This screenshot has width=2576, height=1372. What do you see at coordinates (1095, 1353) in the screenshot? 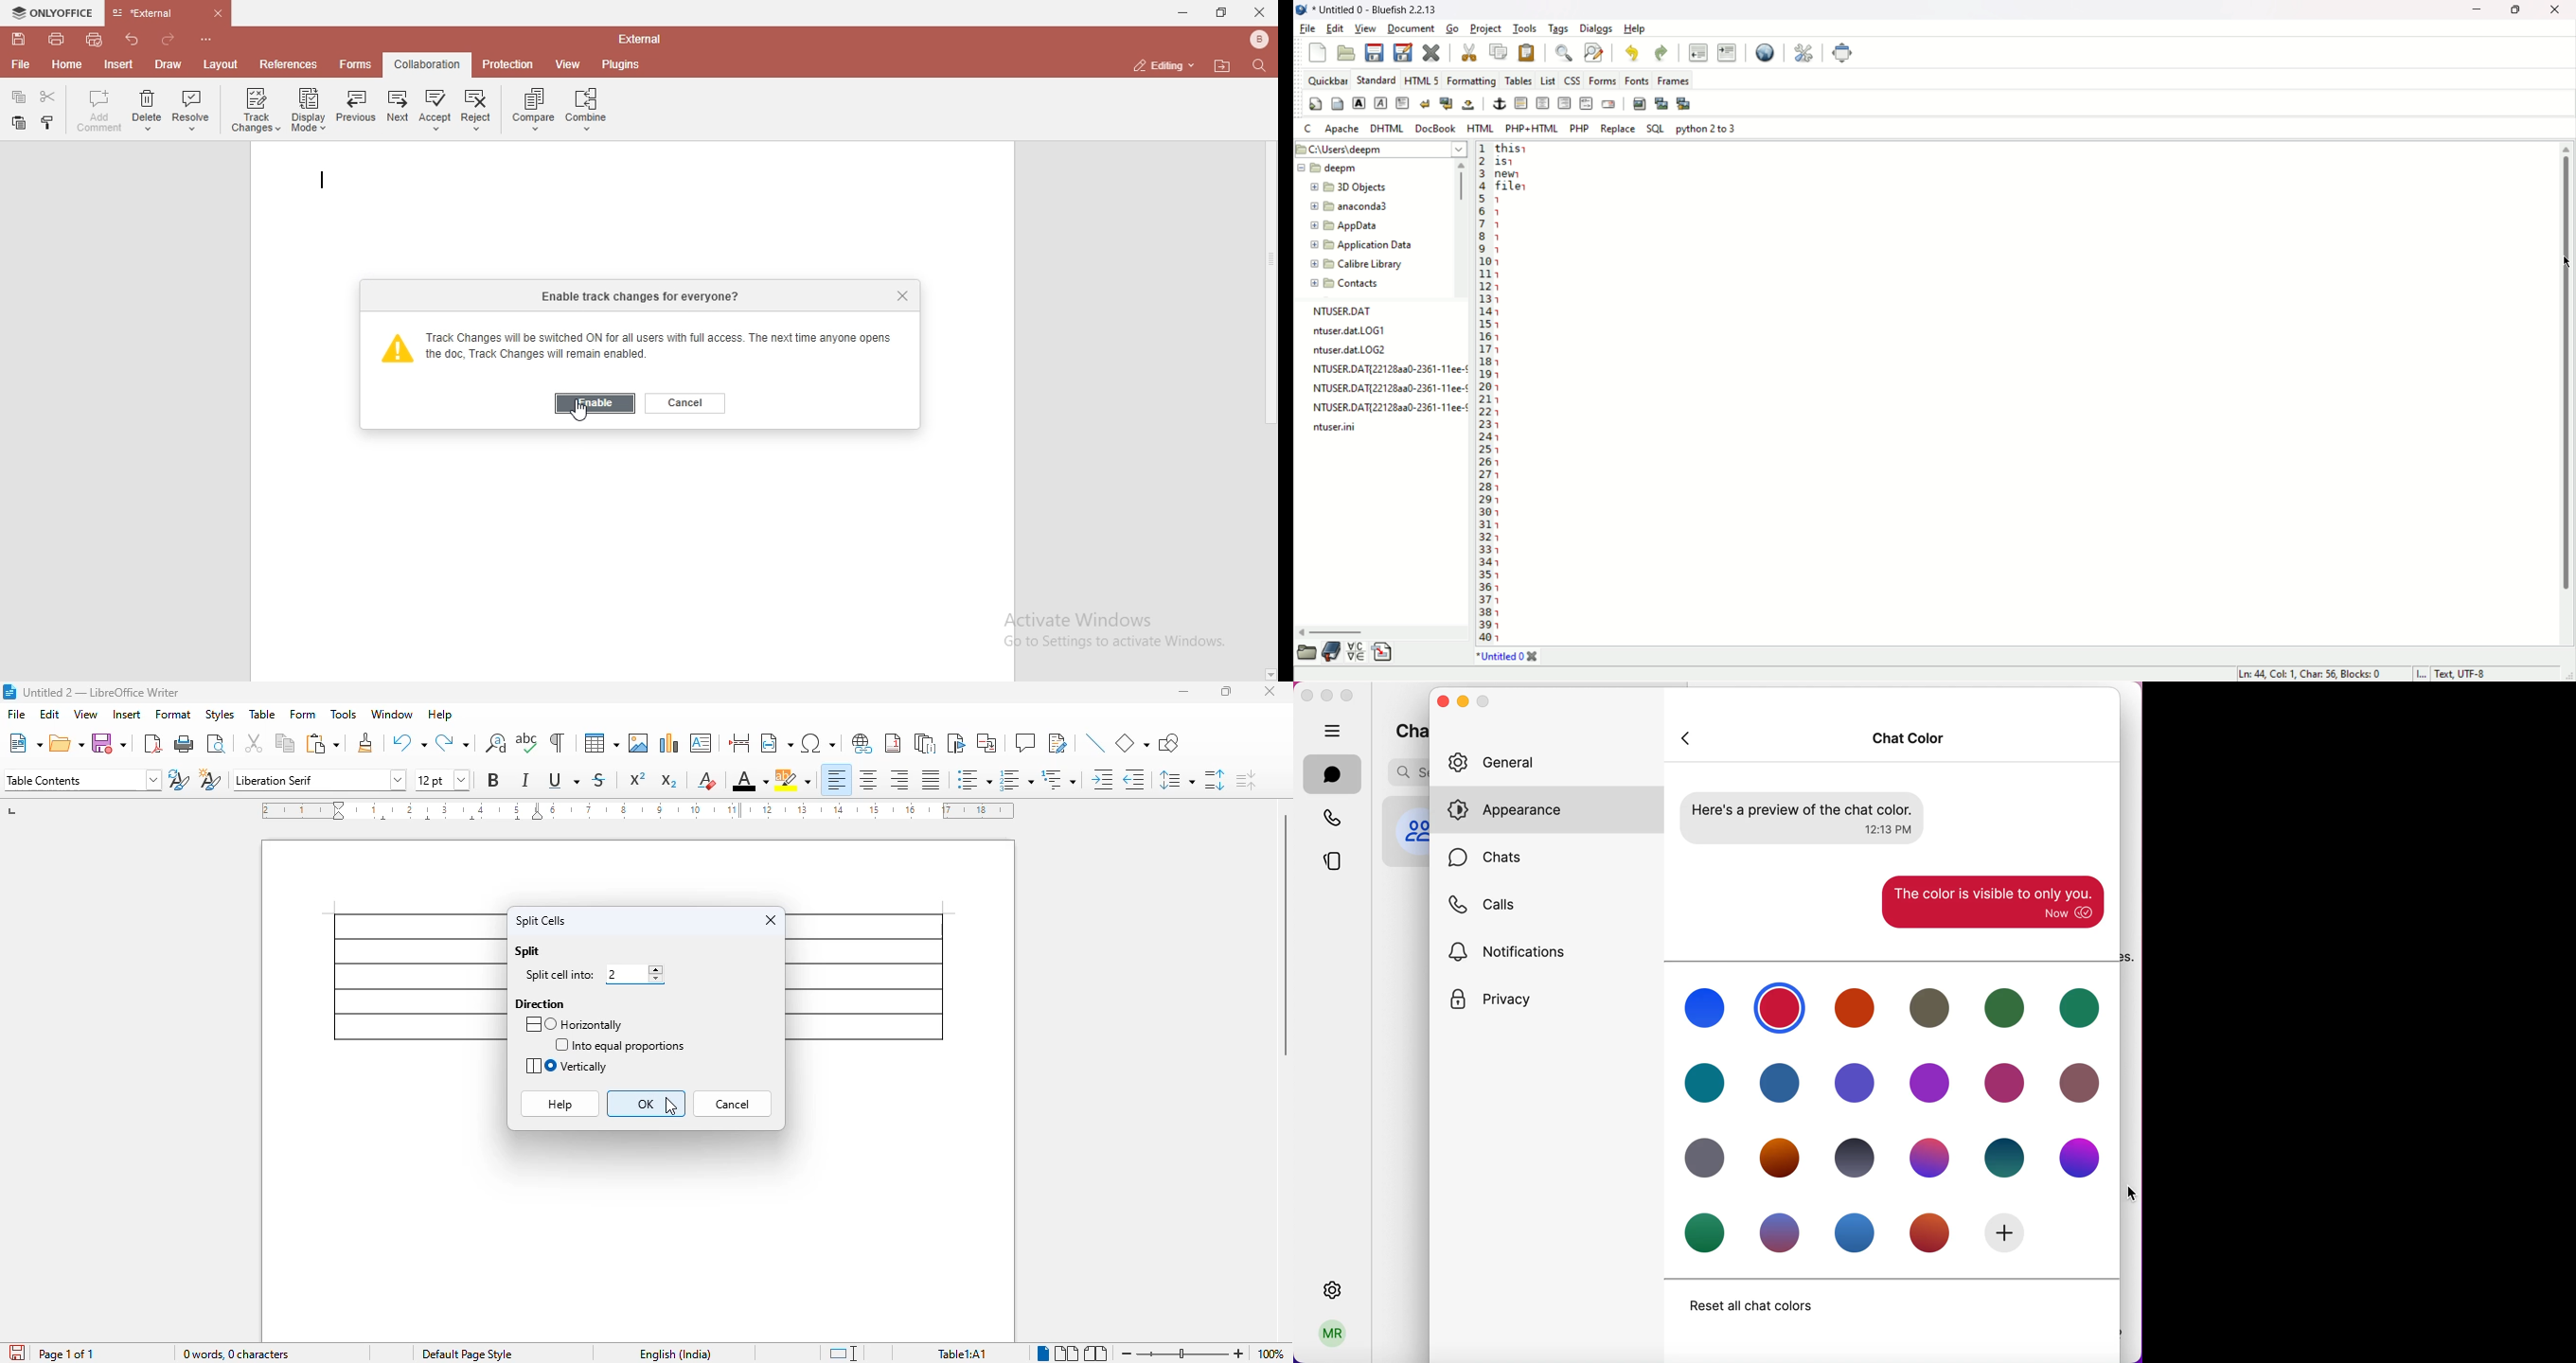
I see `book view` at bounding box center [1095, 1353].